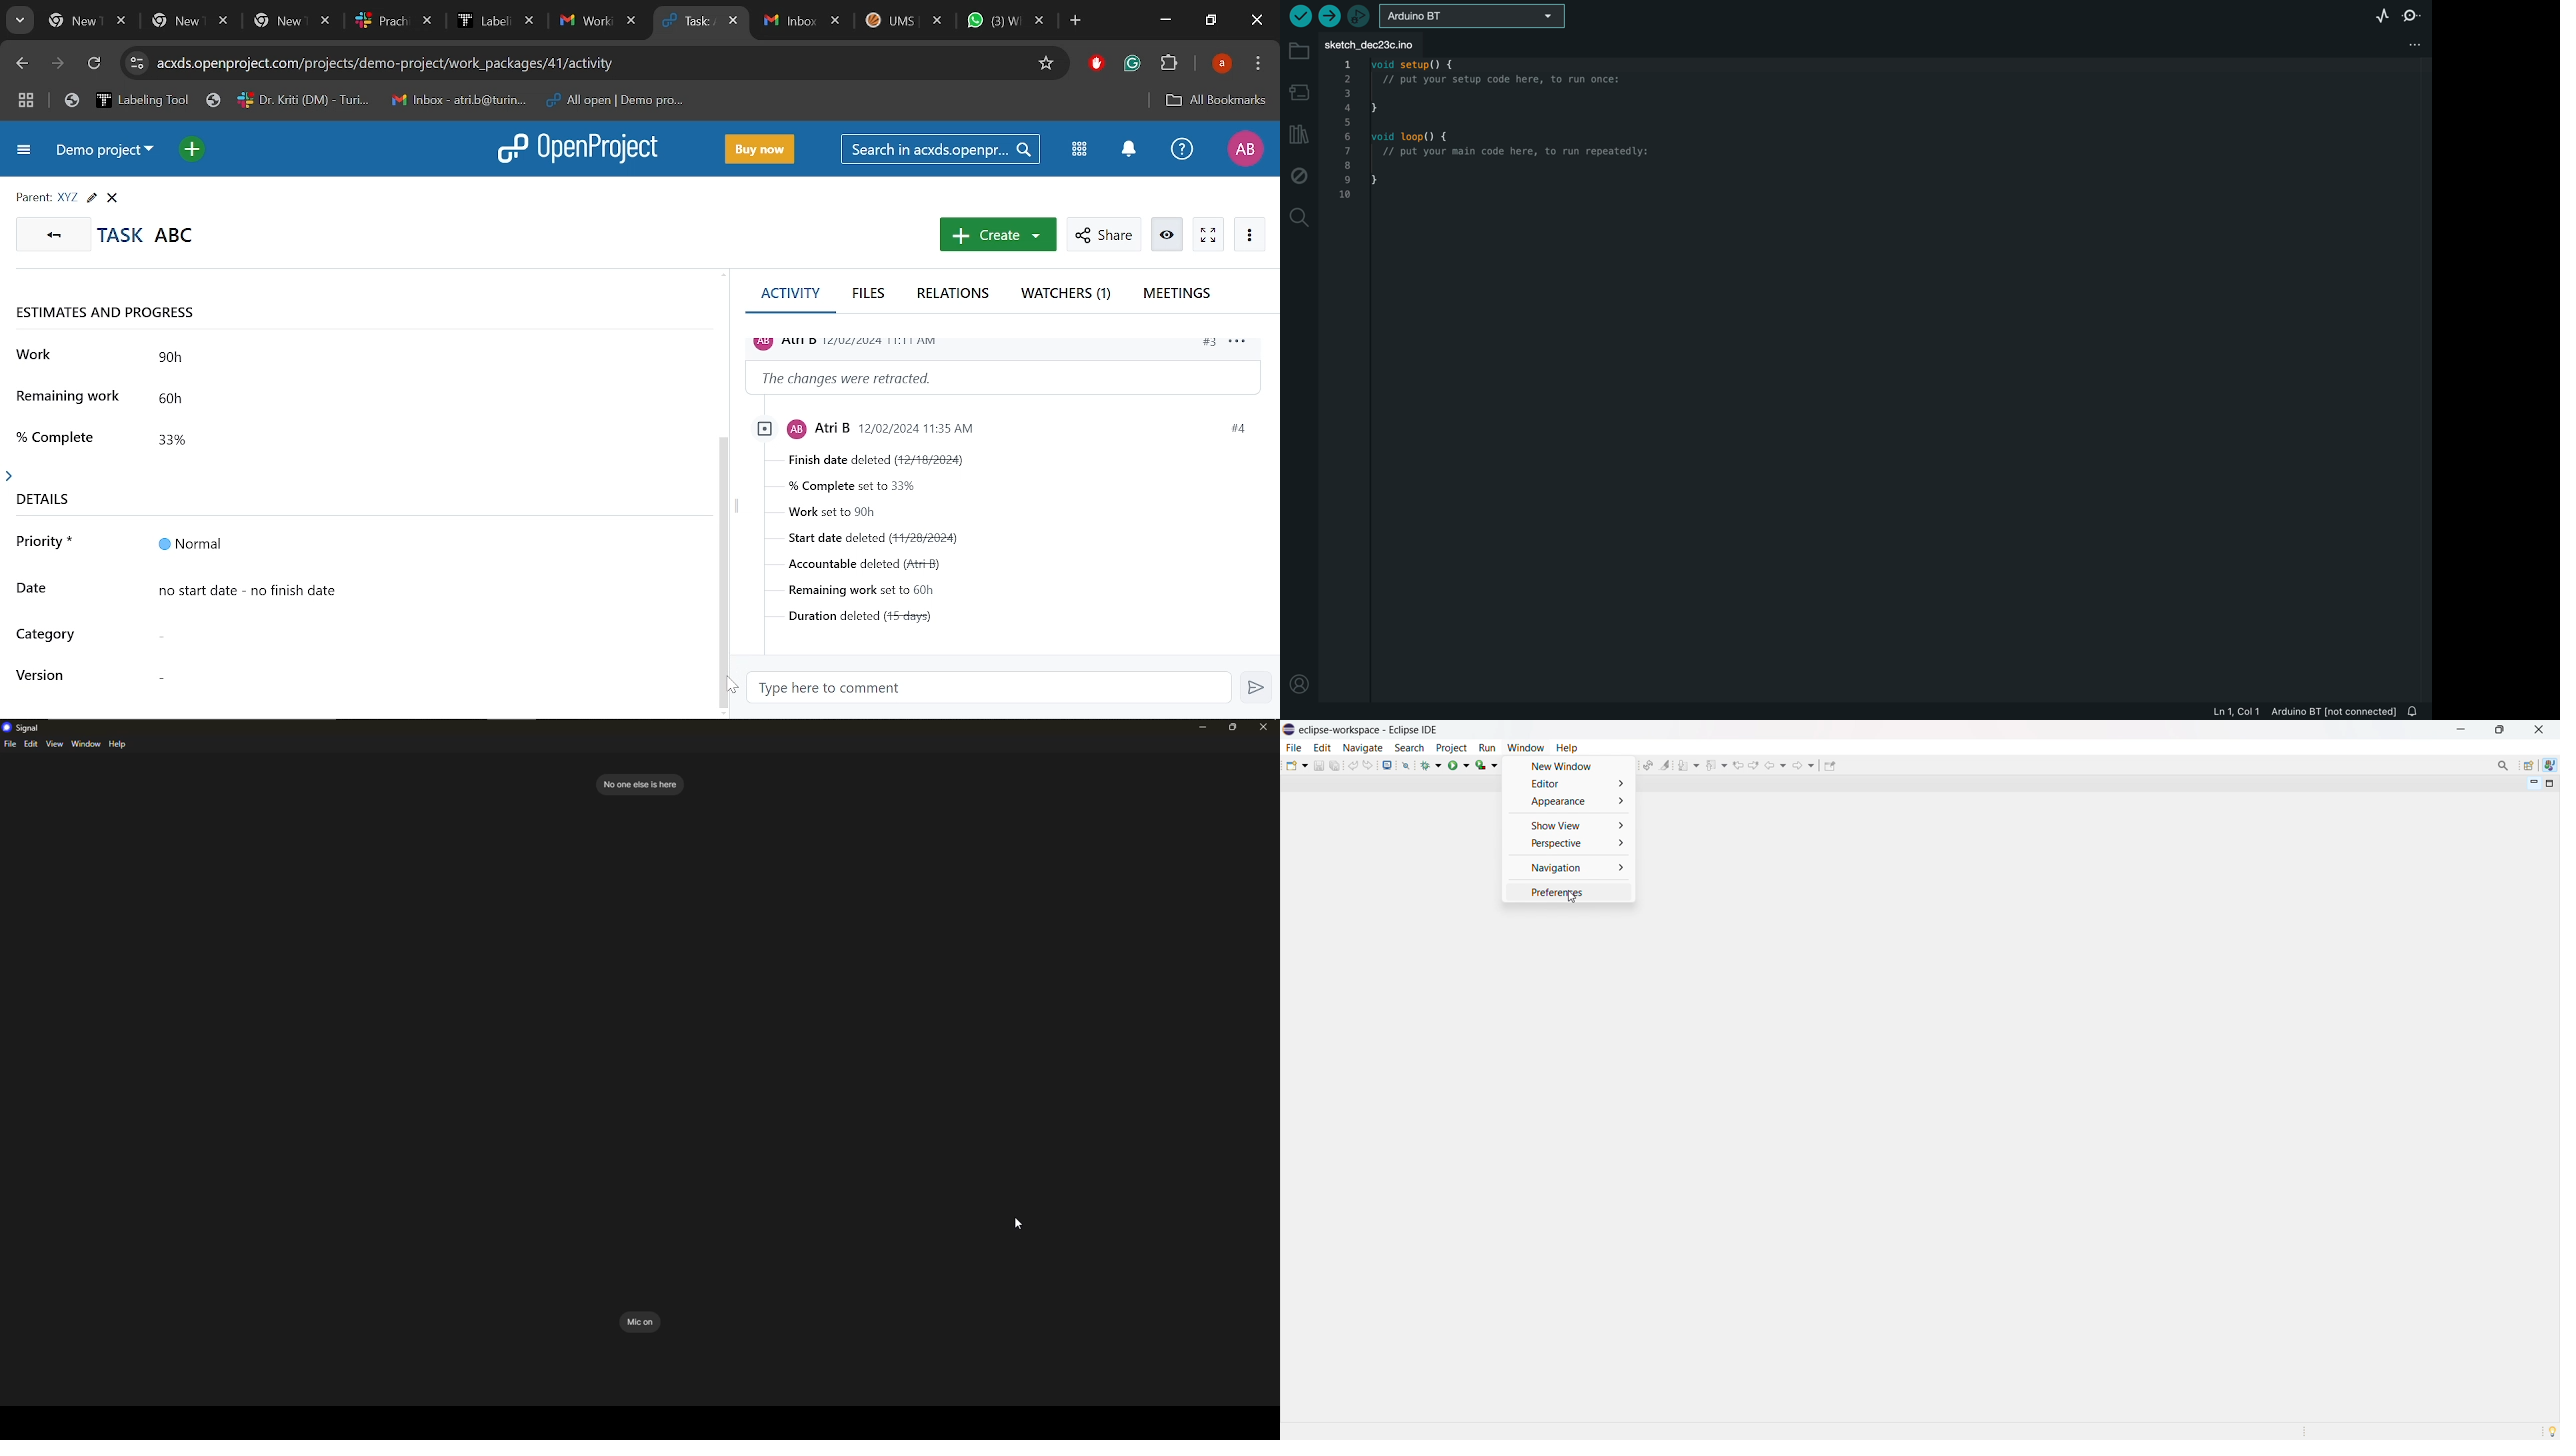 Image resolution: width=2576 pixels, height=1456 pixels. What do you see at coordinates (642, 1322) in the screenshot?
I see `mic on` at bounding box center [642, 1322].